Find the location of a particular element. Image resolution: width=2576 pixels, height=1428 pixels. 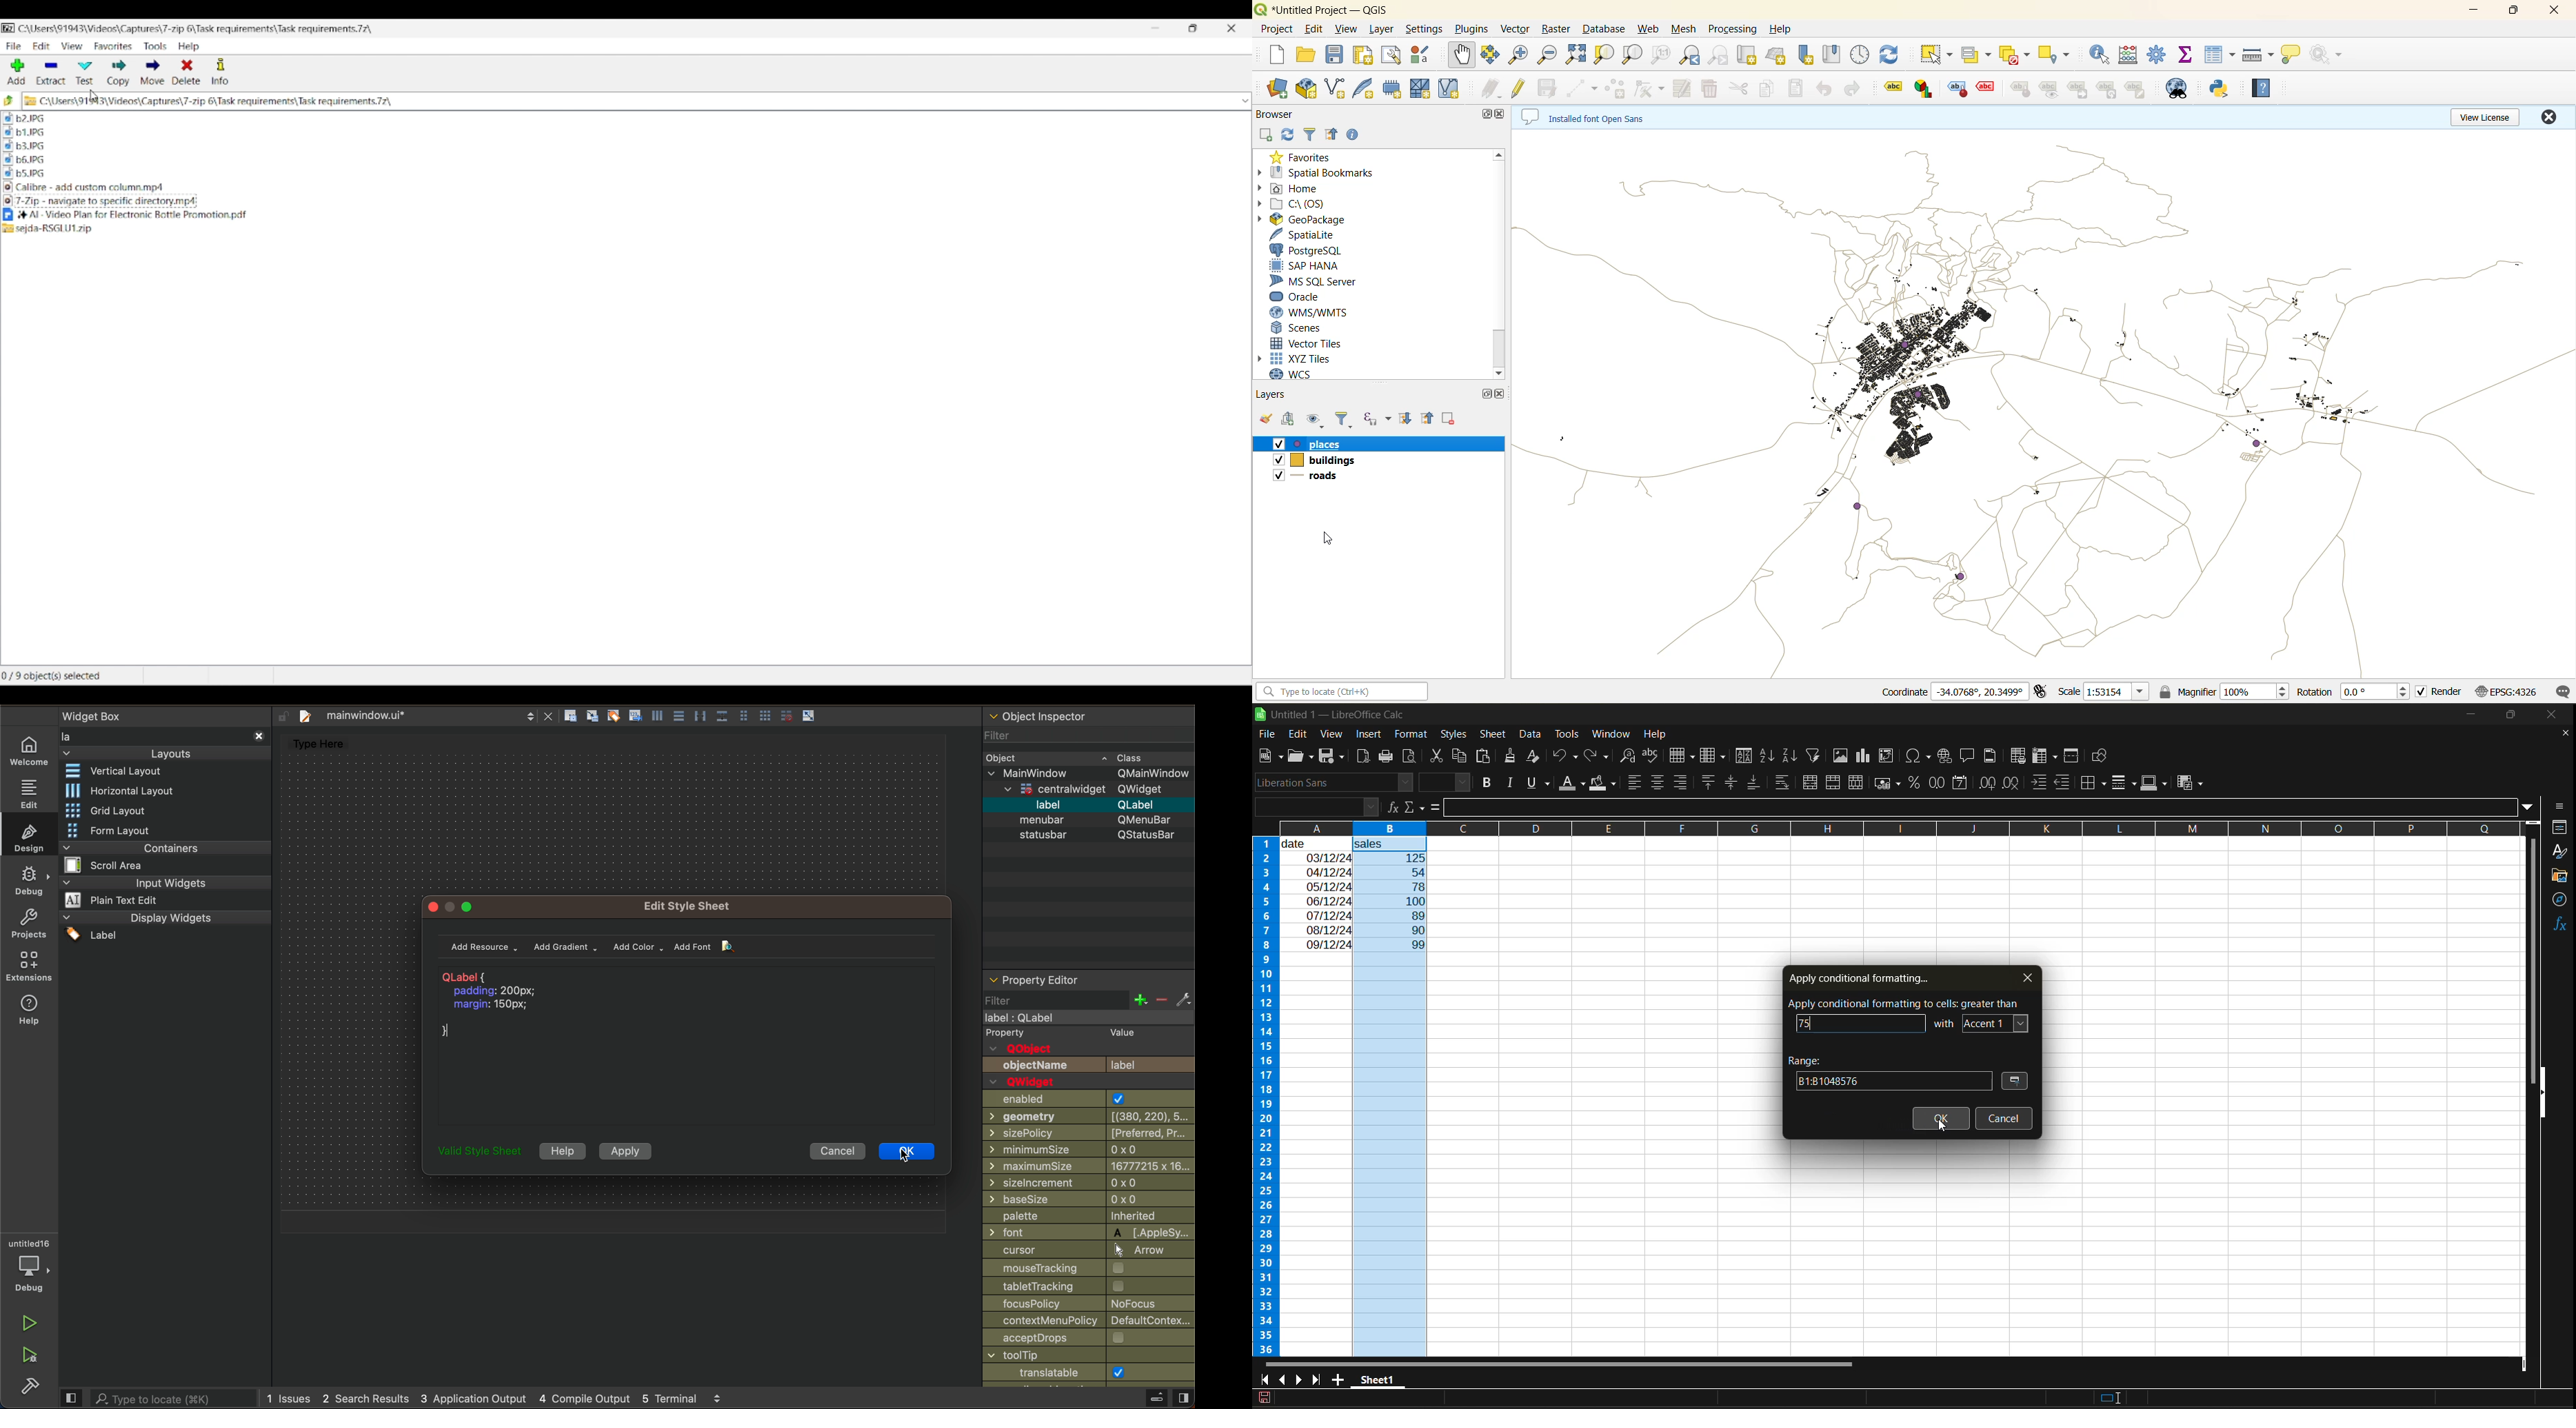

horizontal  is located at coordinates (120, 790).